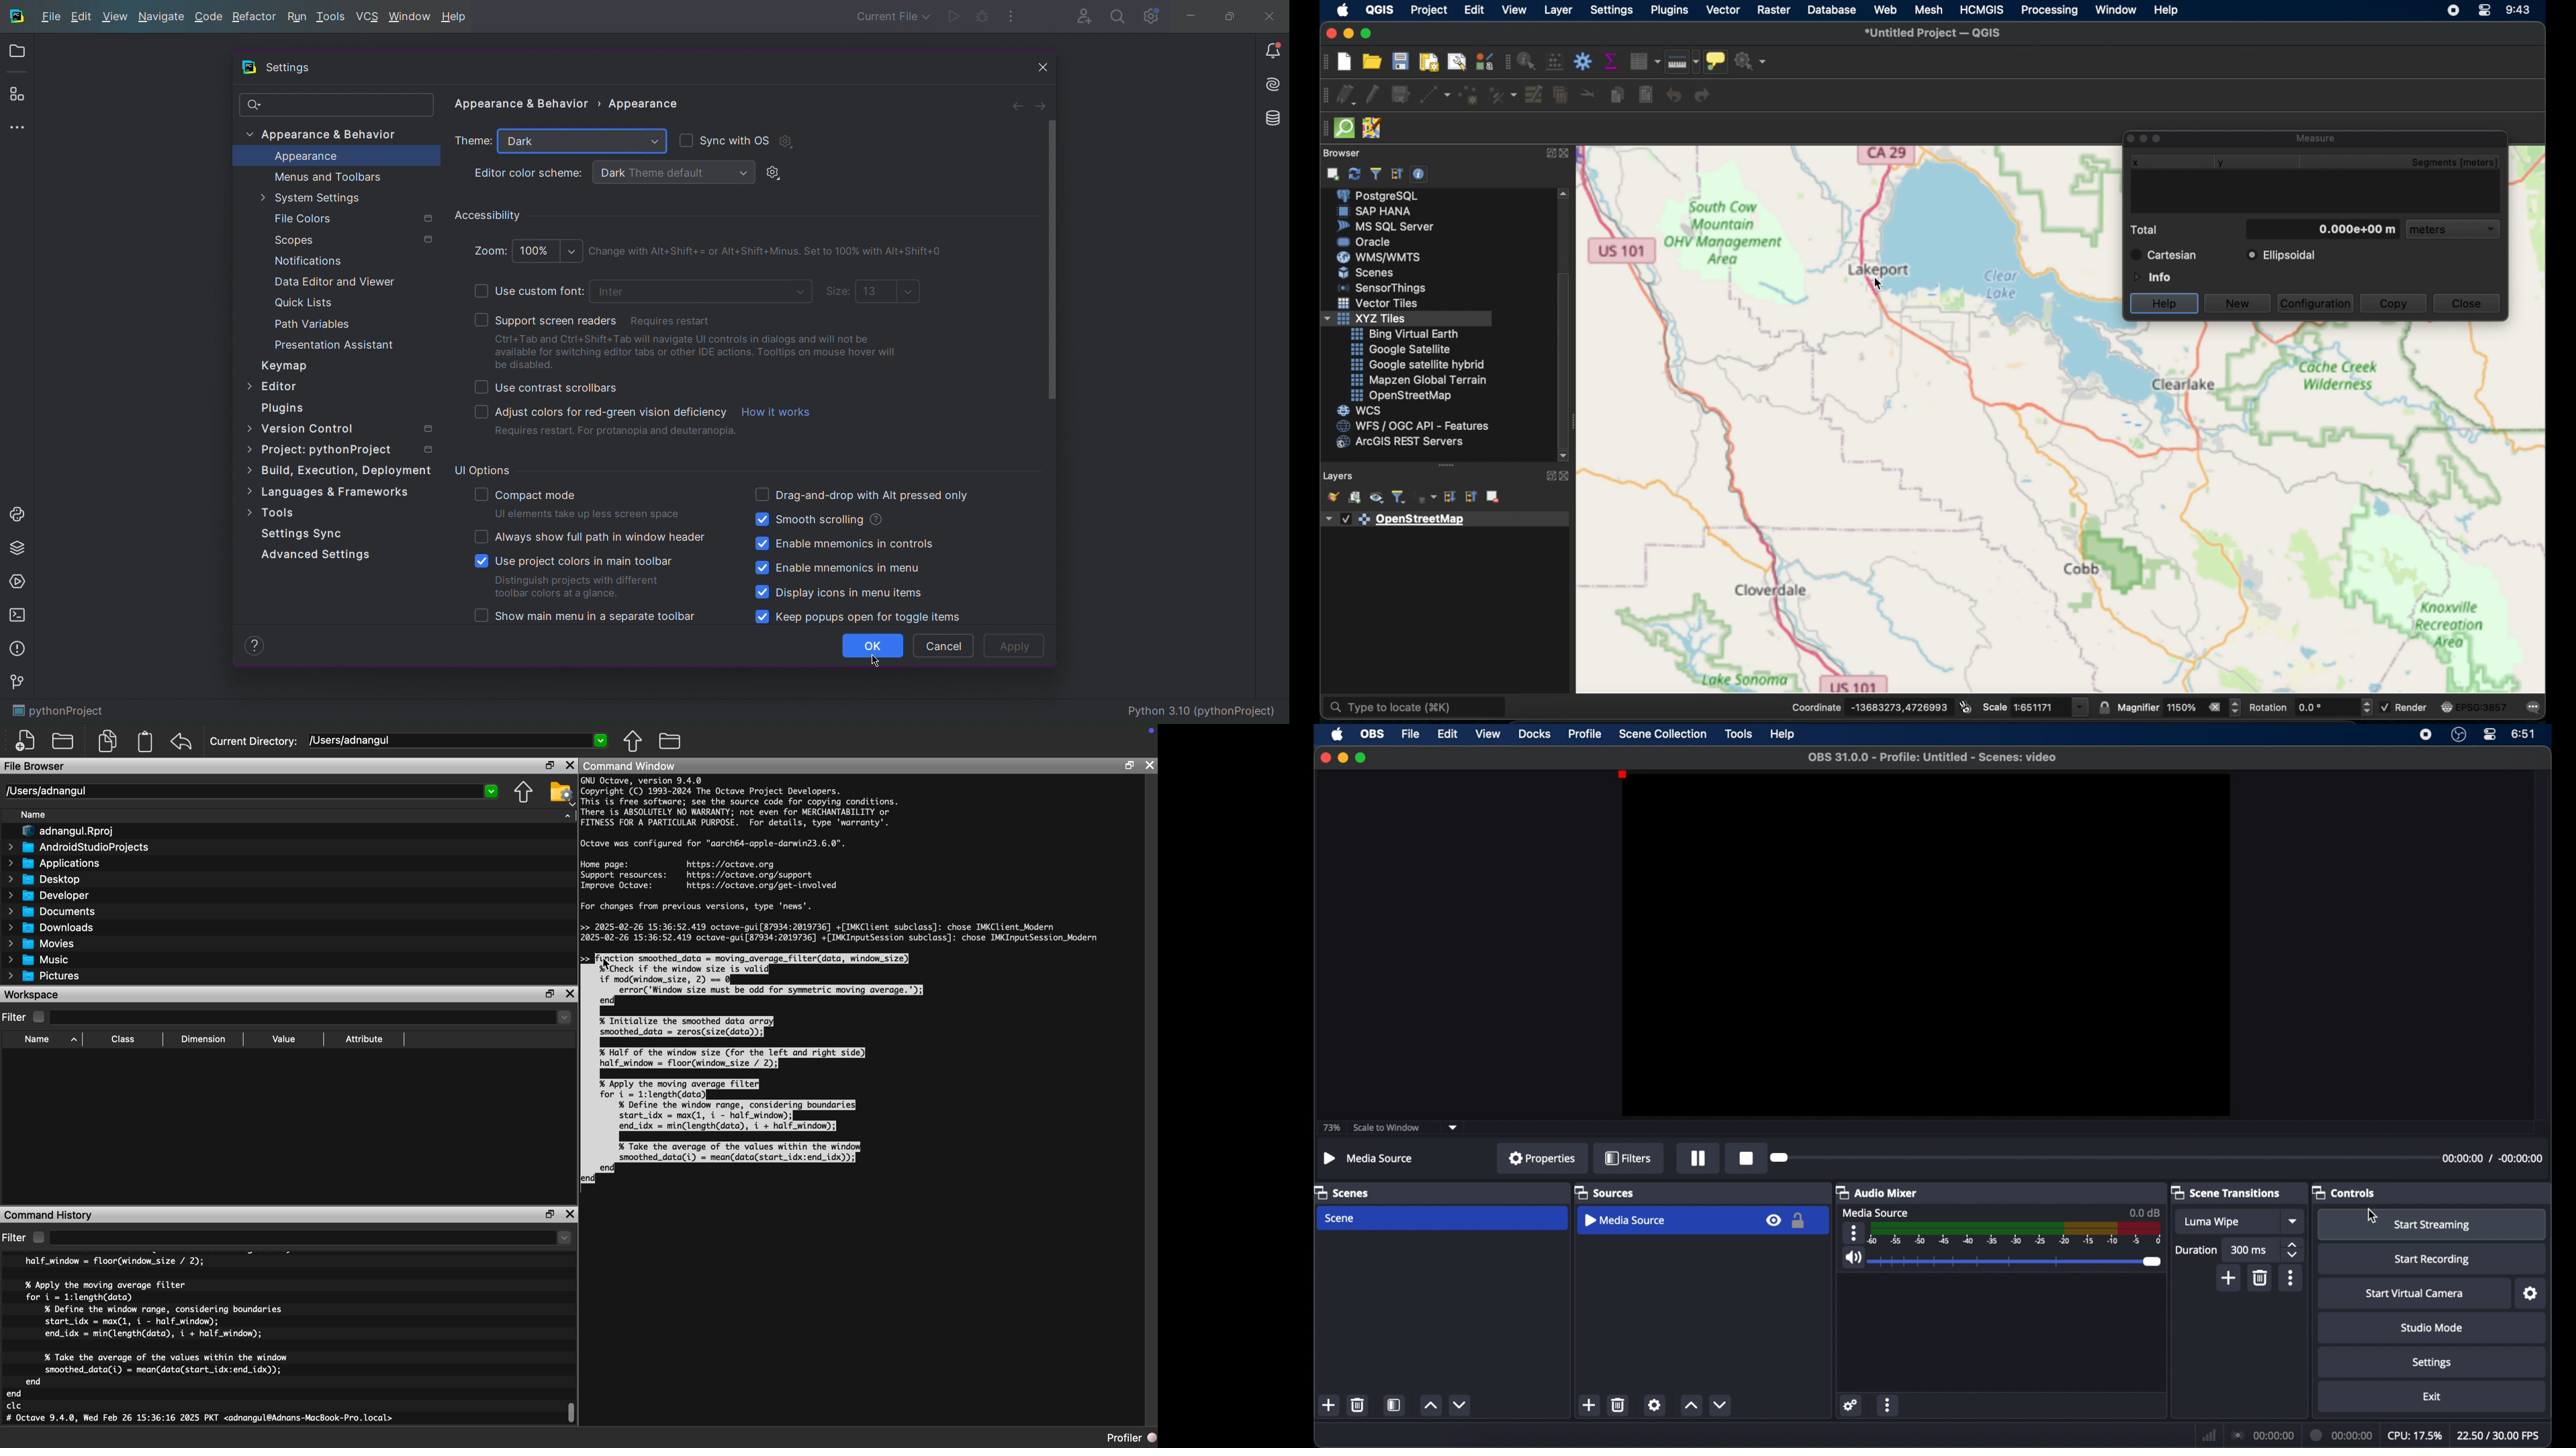  What do you see at coordinates (1321, 98) in the screenshot?
I see `digitizing toolbar` at bounding box center [1321, 98].